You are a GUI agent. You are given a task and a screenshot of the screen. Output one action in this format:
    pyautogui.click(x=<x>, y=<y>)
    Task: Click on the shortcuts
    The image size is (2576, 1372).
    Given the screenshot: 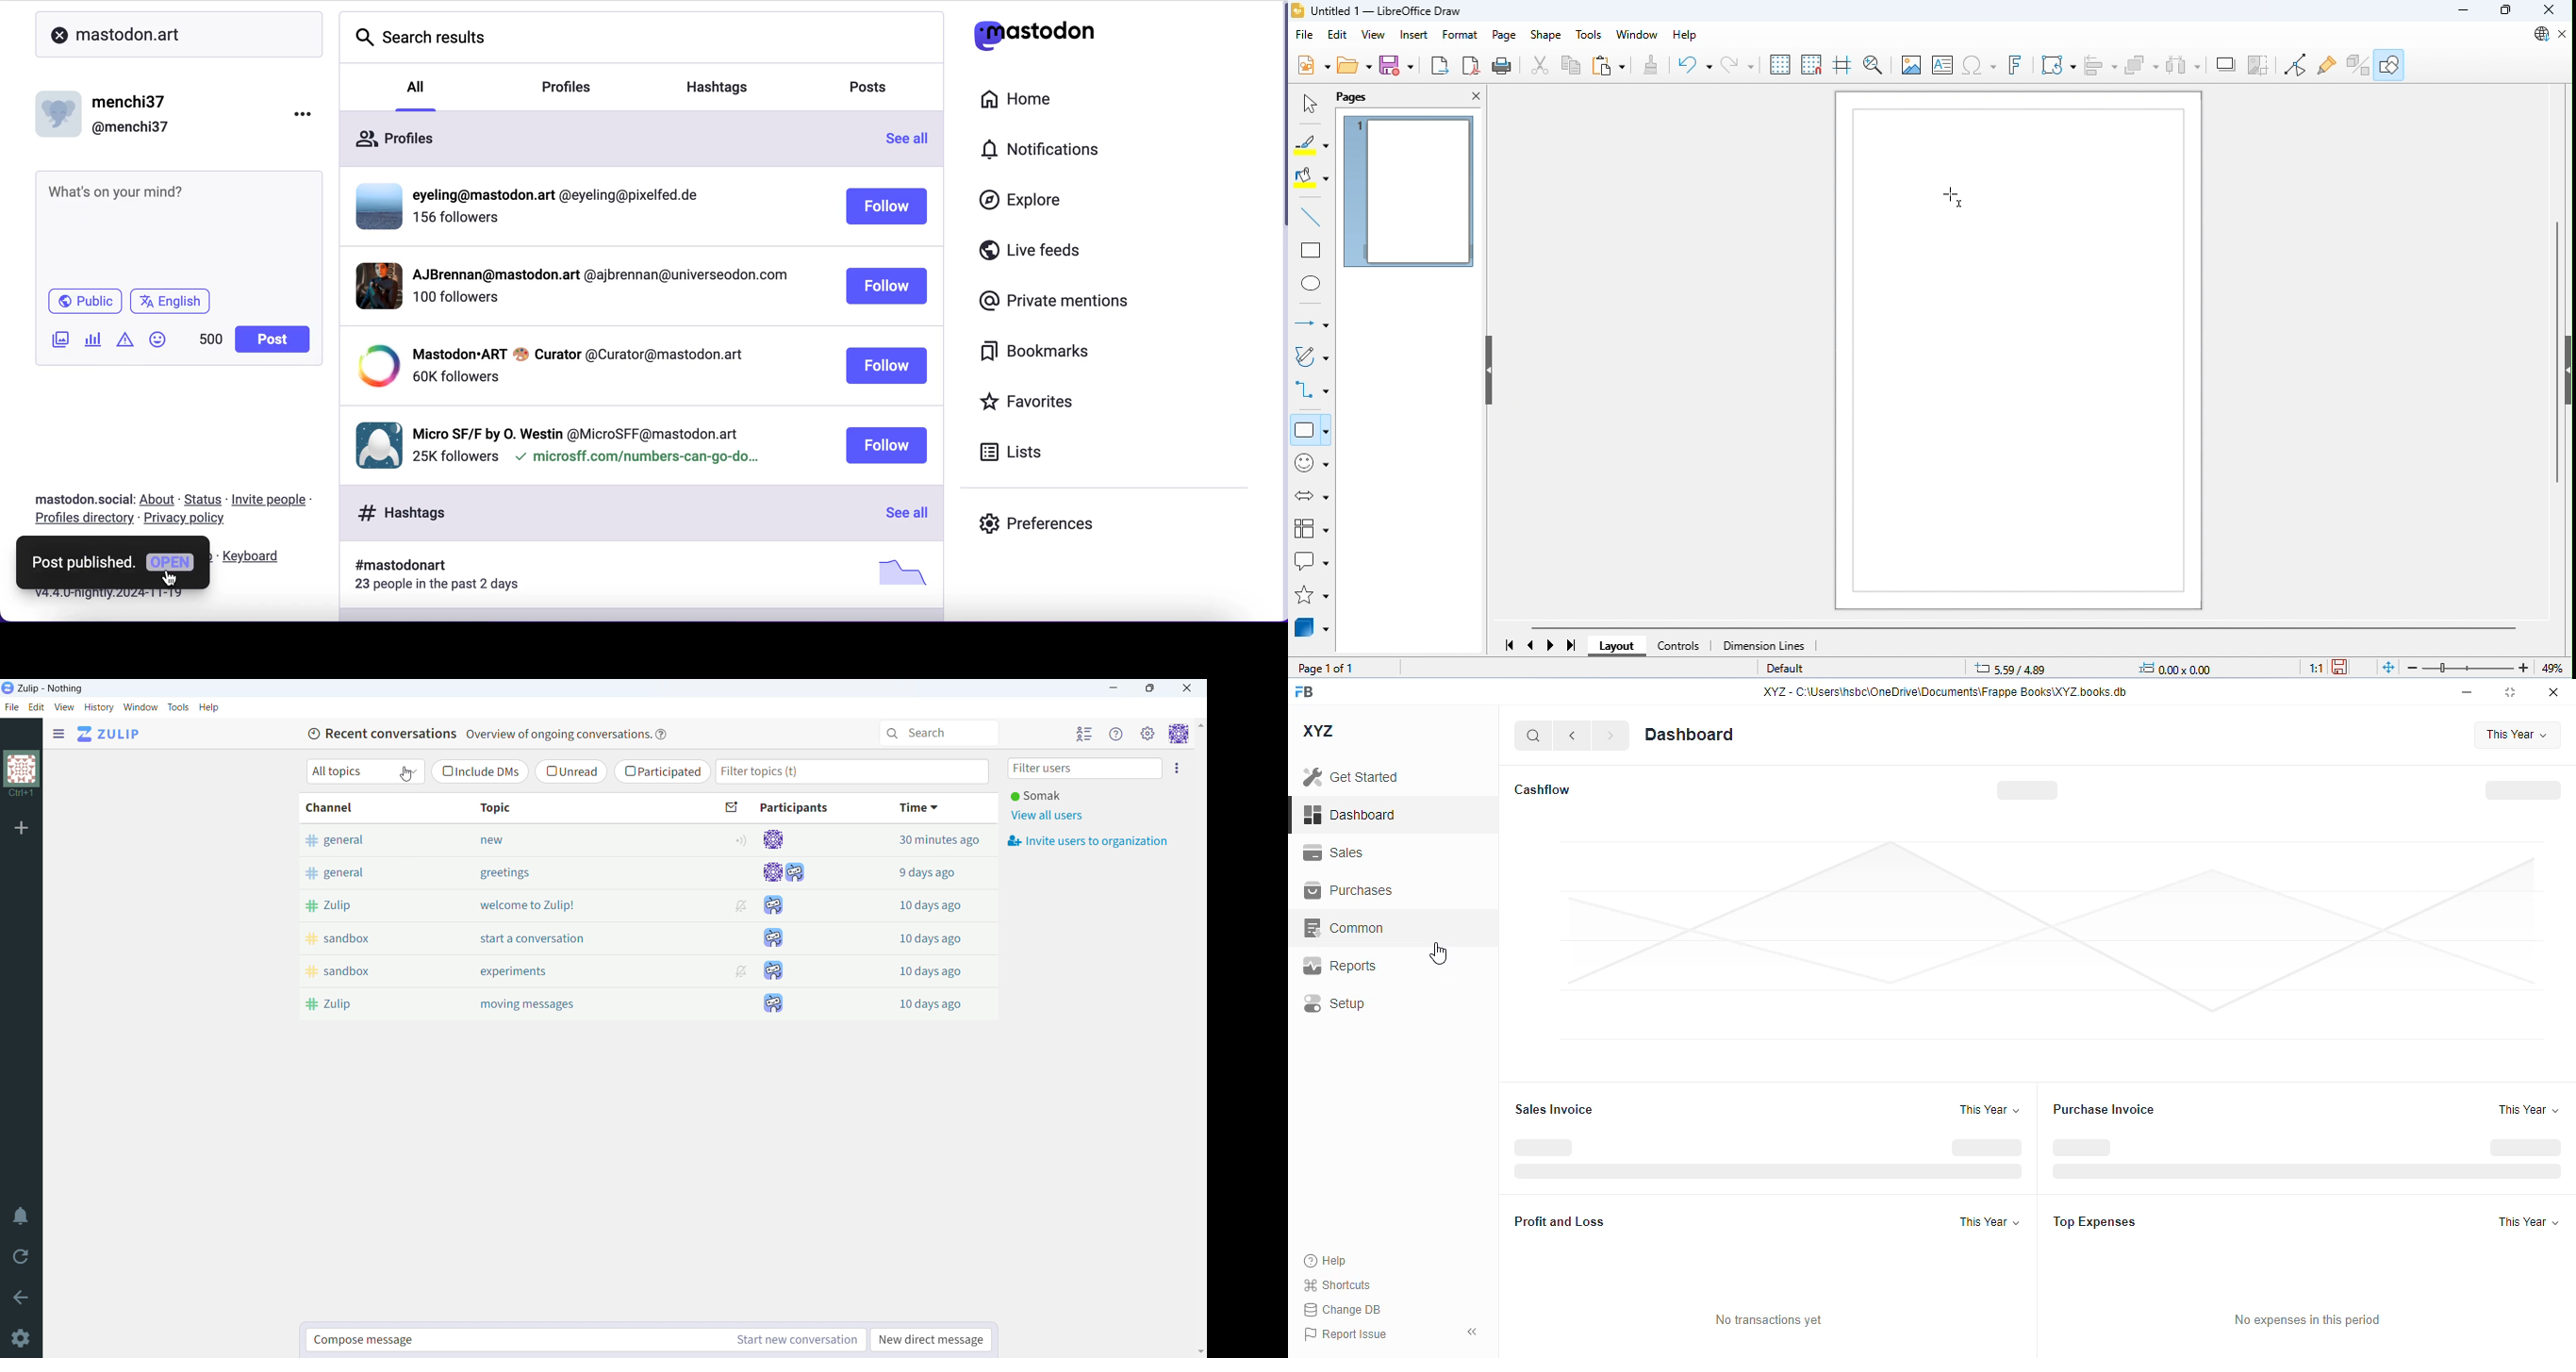 What is the action you would take?
    pyautogui.click(x=1336, y=1284)
    